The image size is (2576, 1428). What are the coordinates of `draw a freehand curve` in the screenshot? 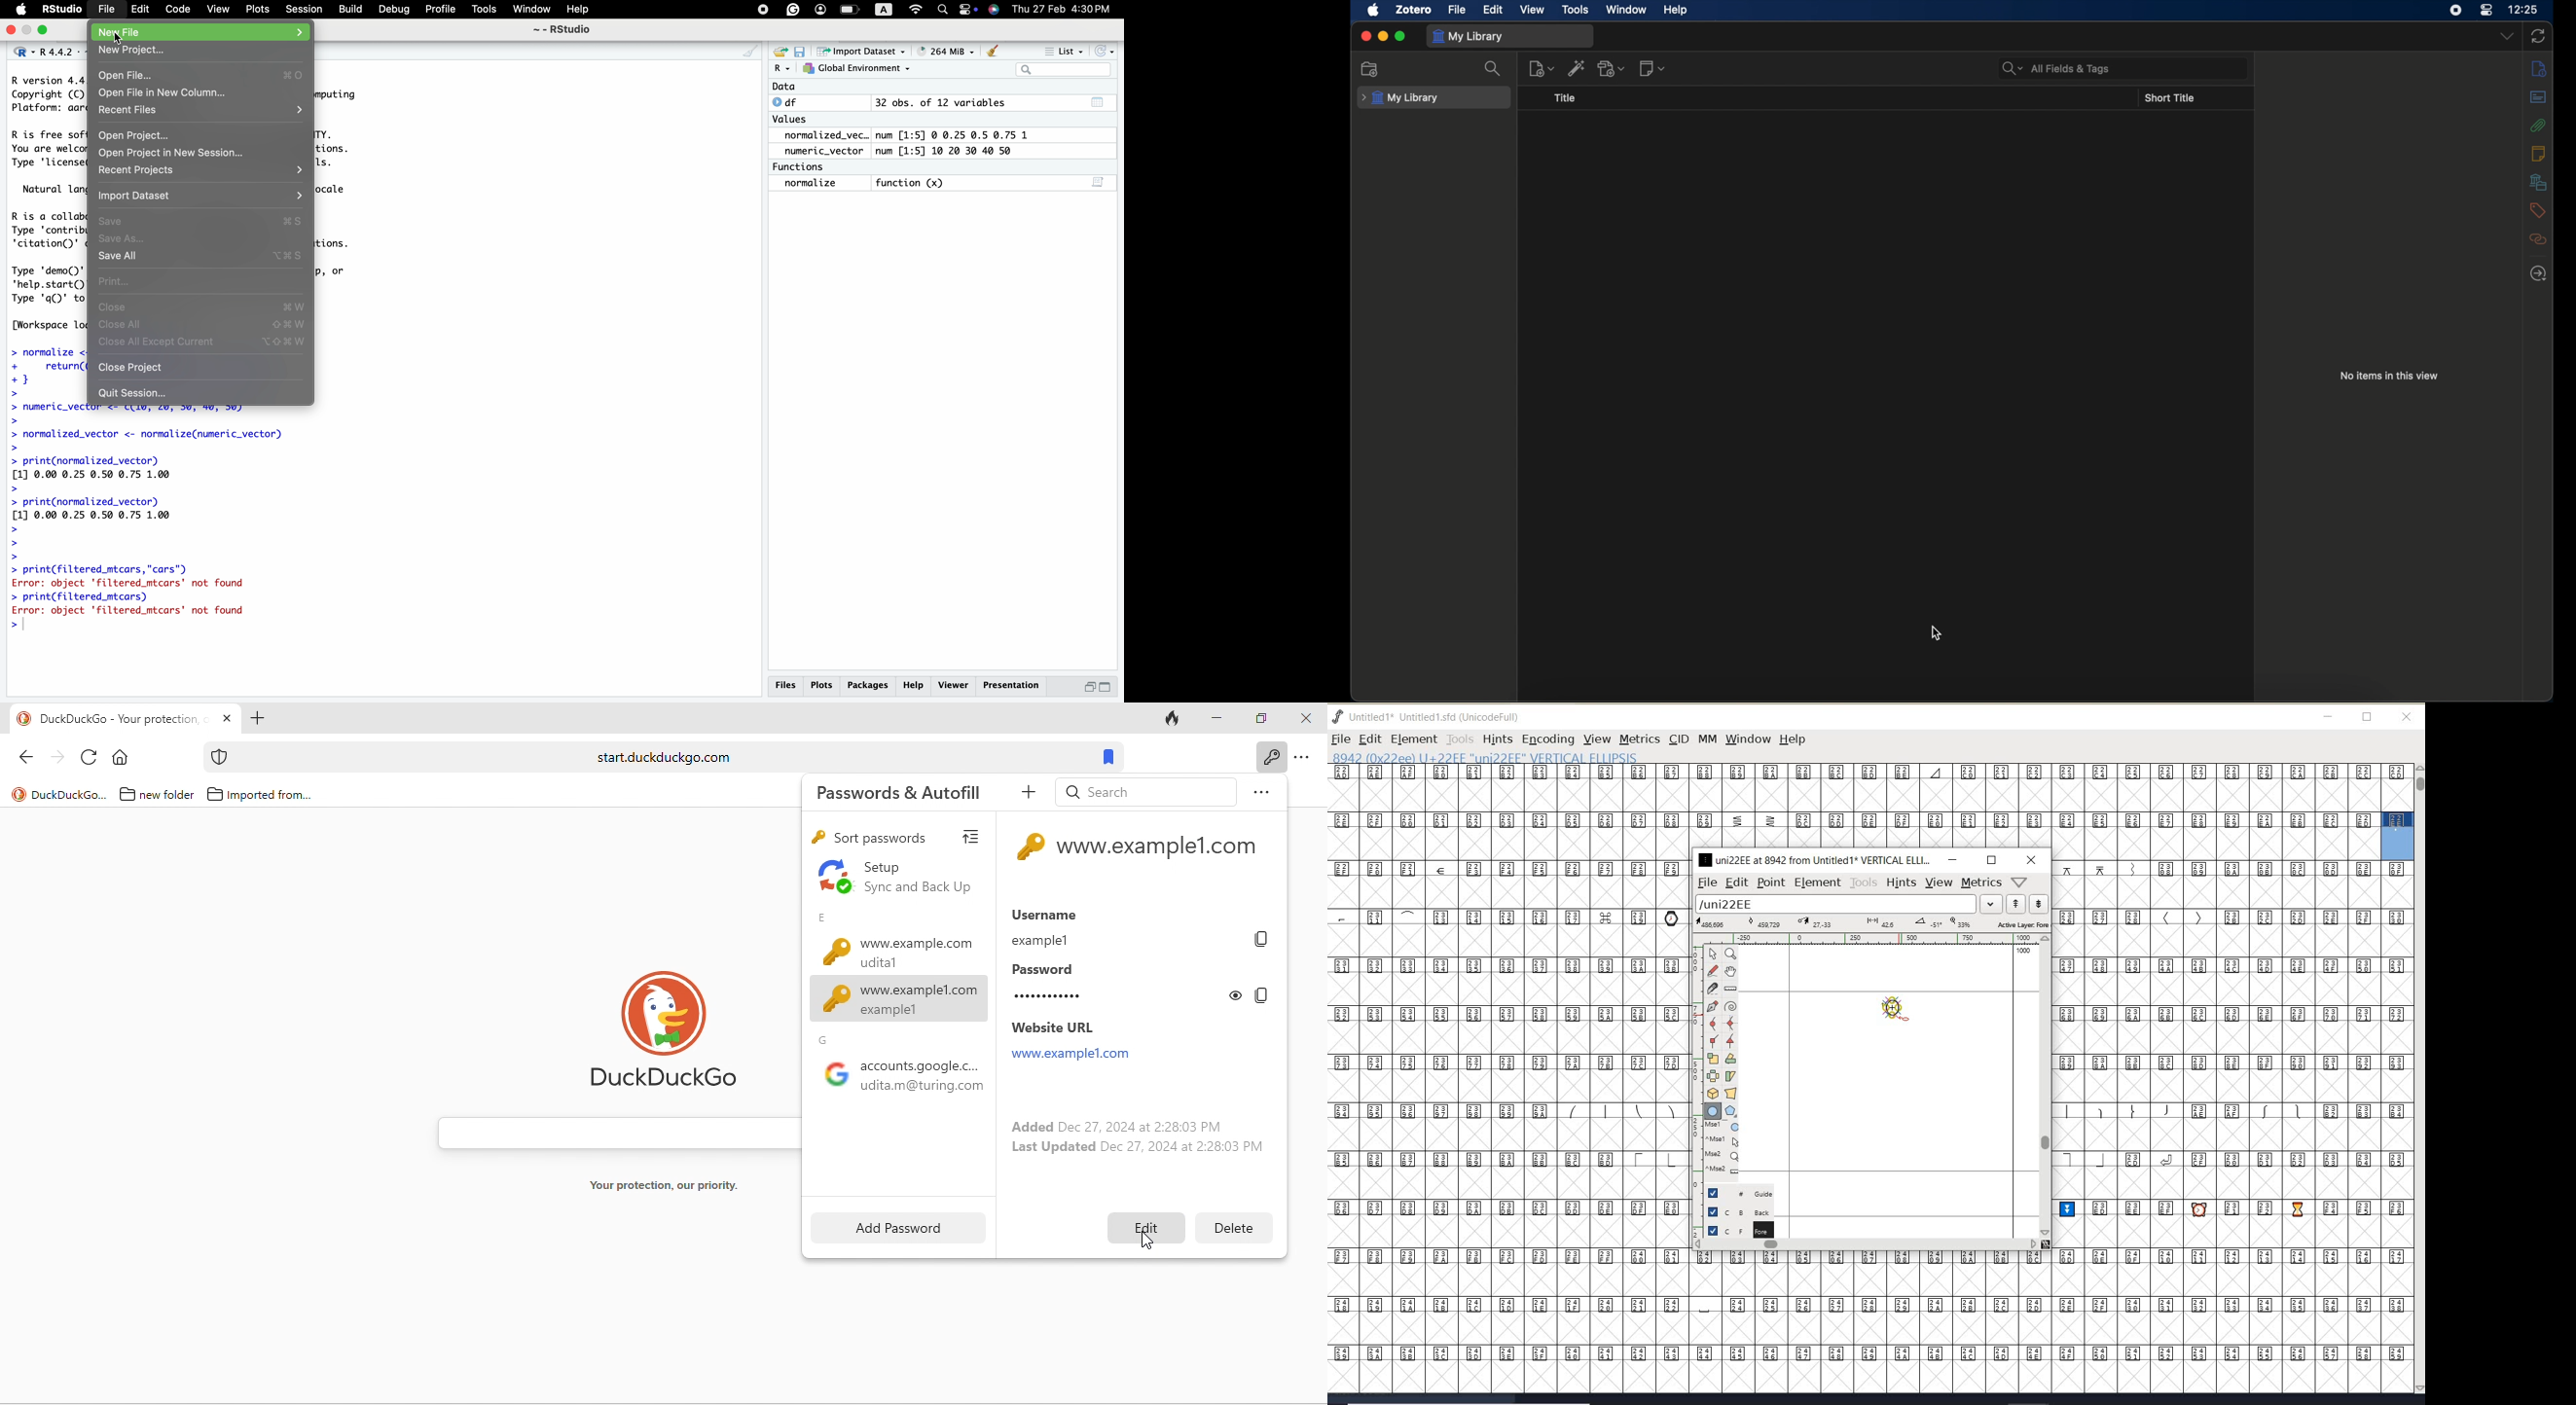 It's located at (1714, 970).